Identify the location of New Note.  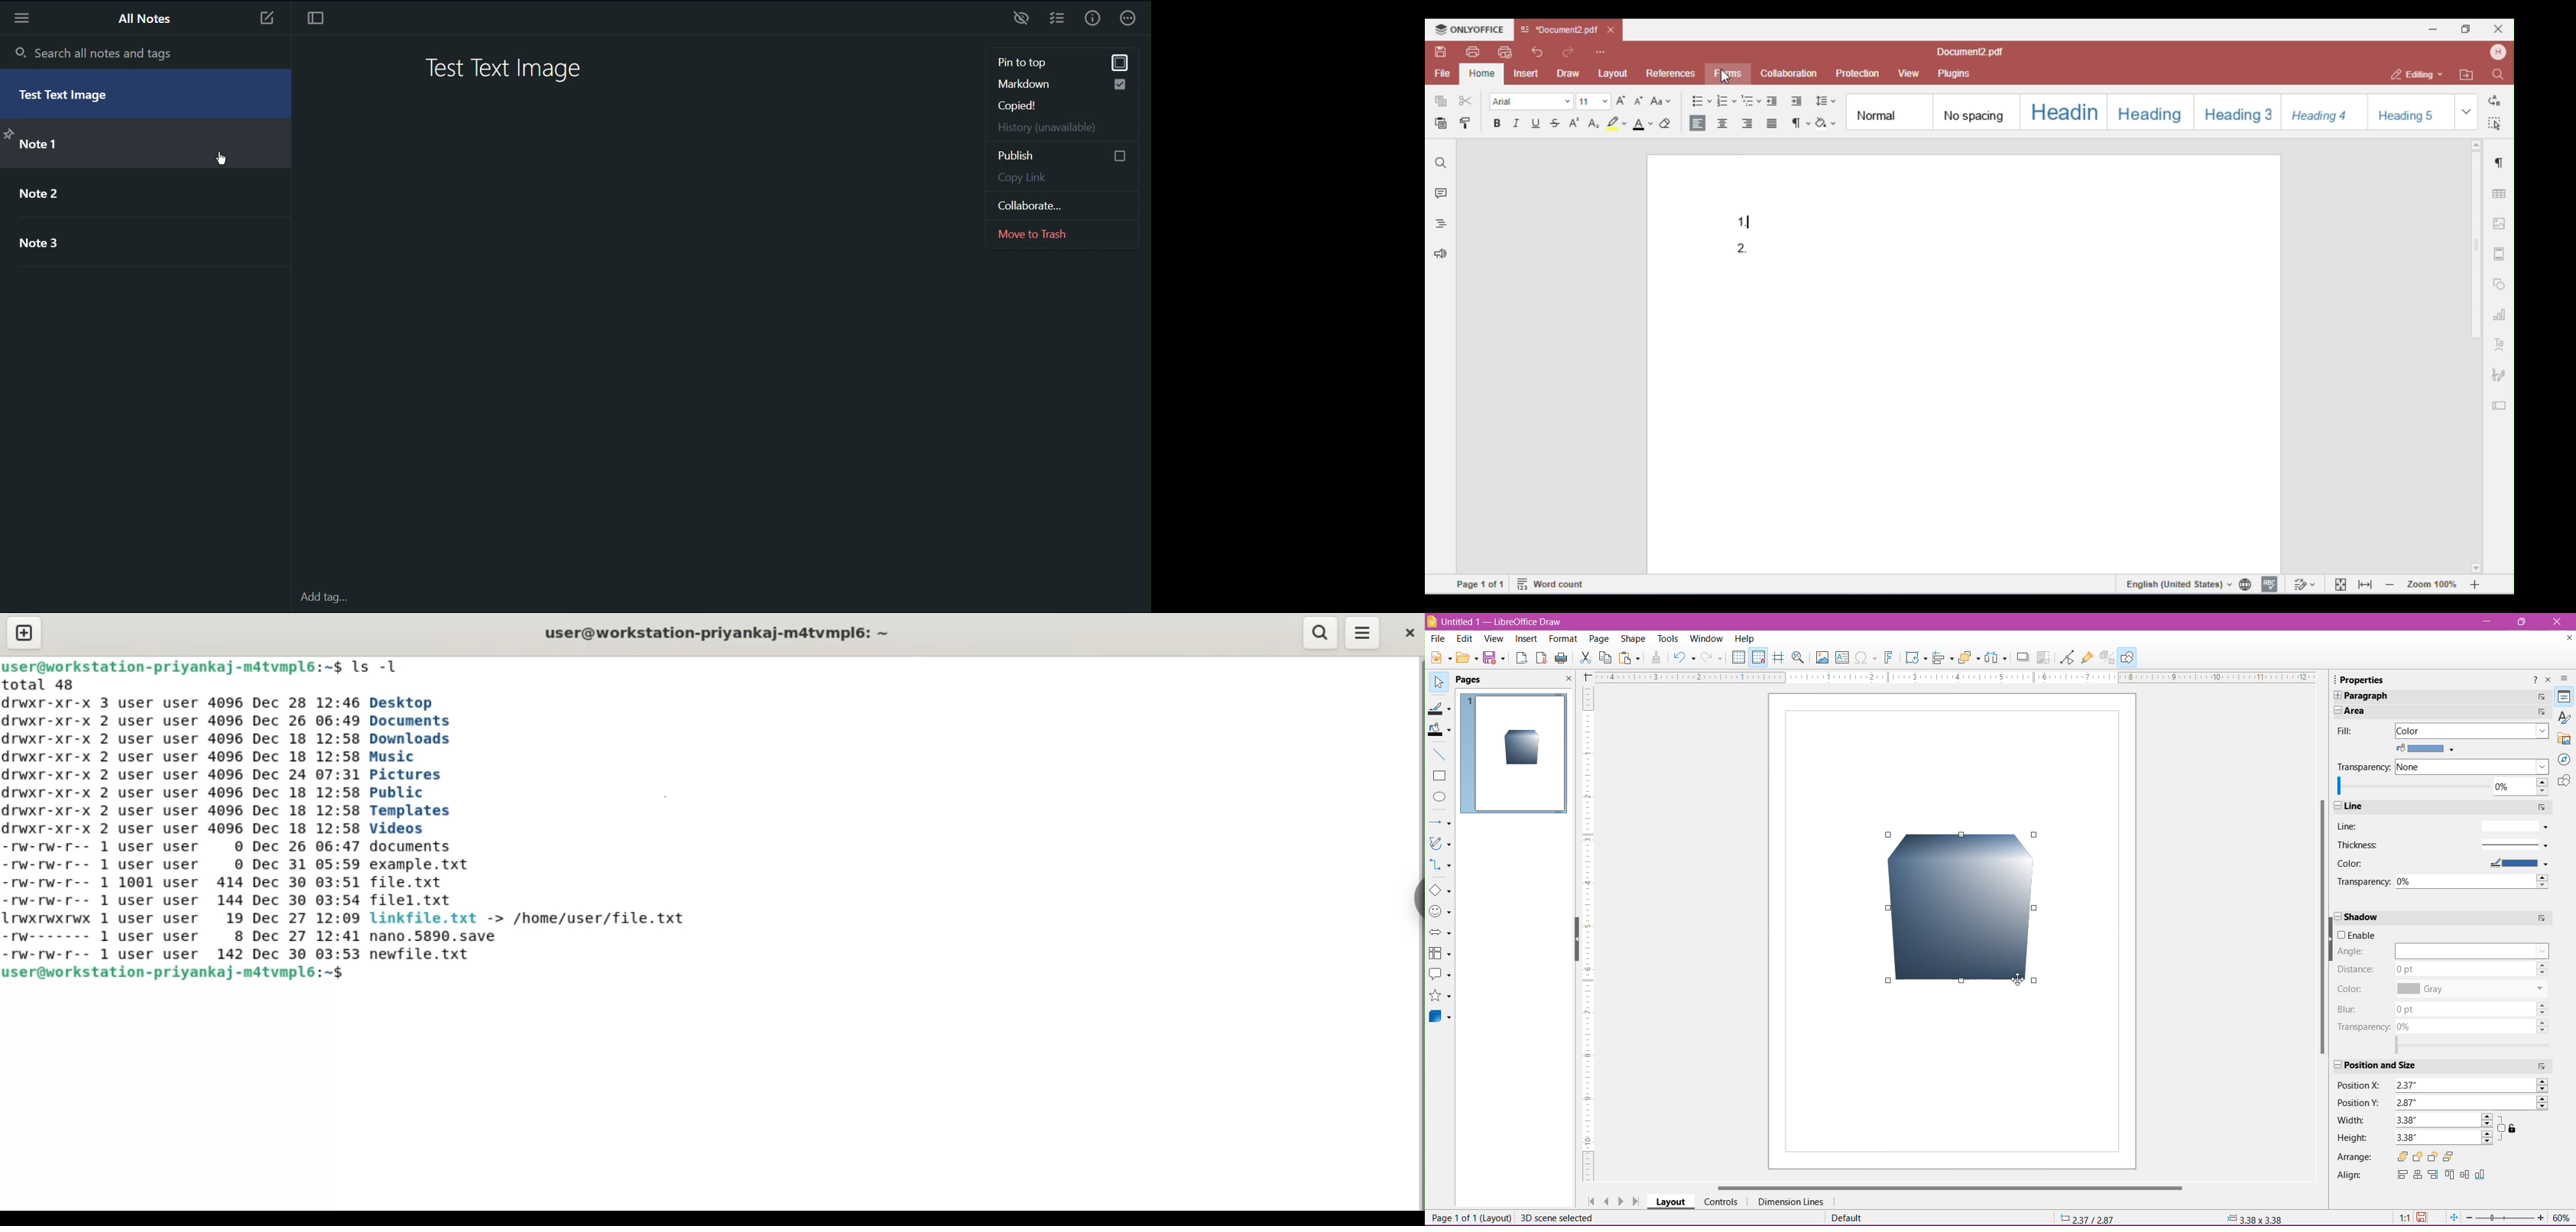
(266, 21).